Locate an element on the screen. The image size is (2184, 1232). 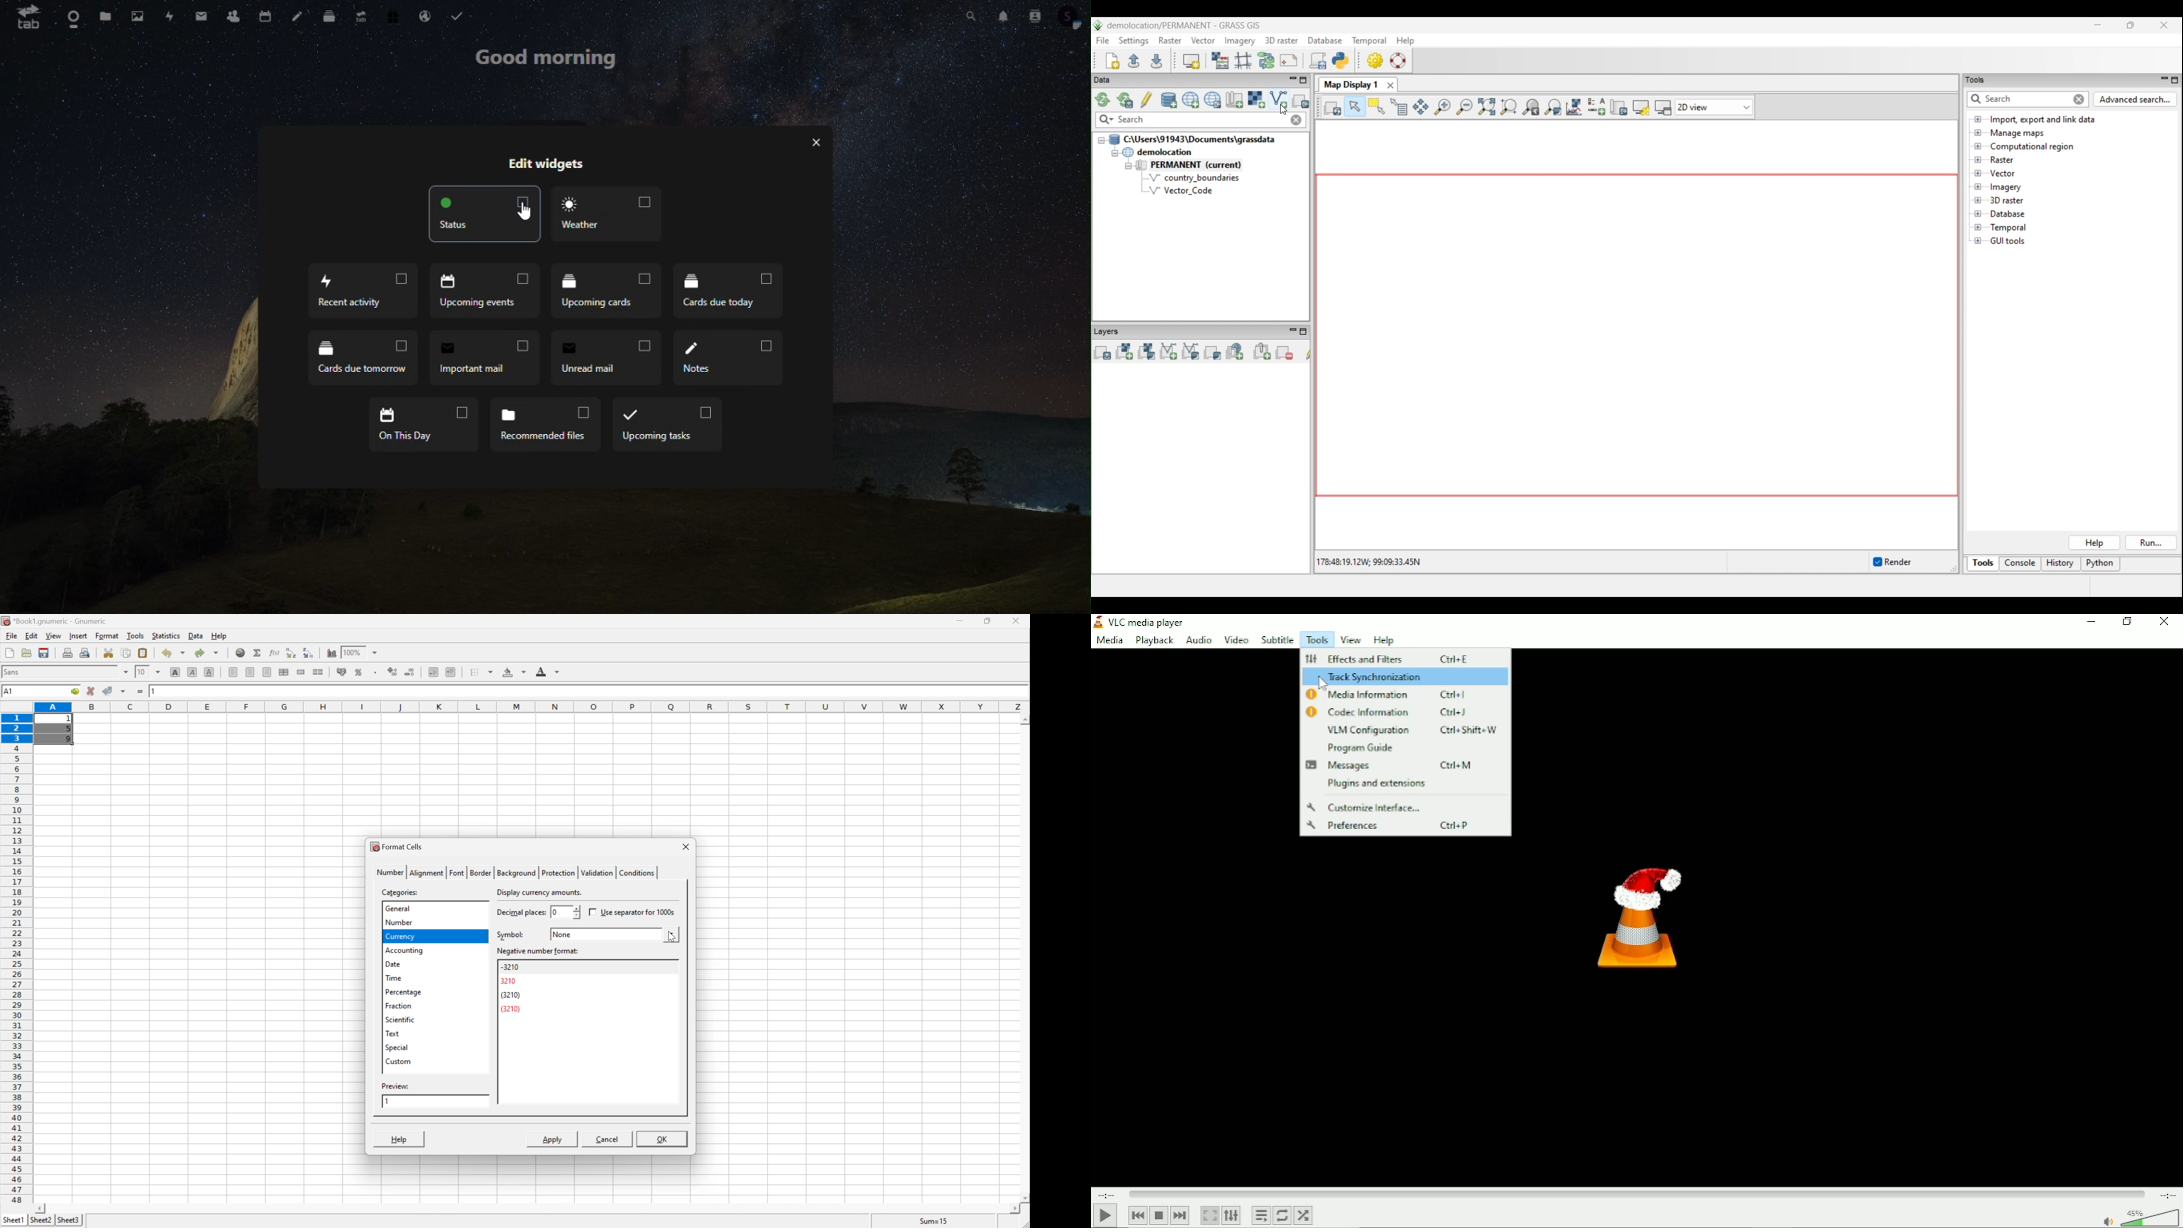
(3210) is located at coordinates (512, 995).